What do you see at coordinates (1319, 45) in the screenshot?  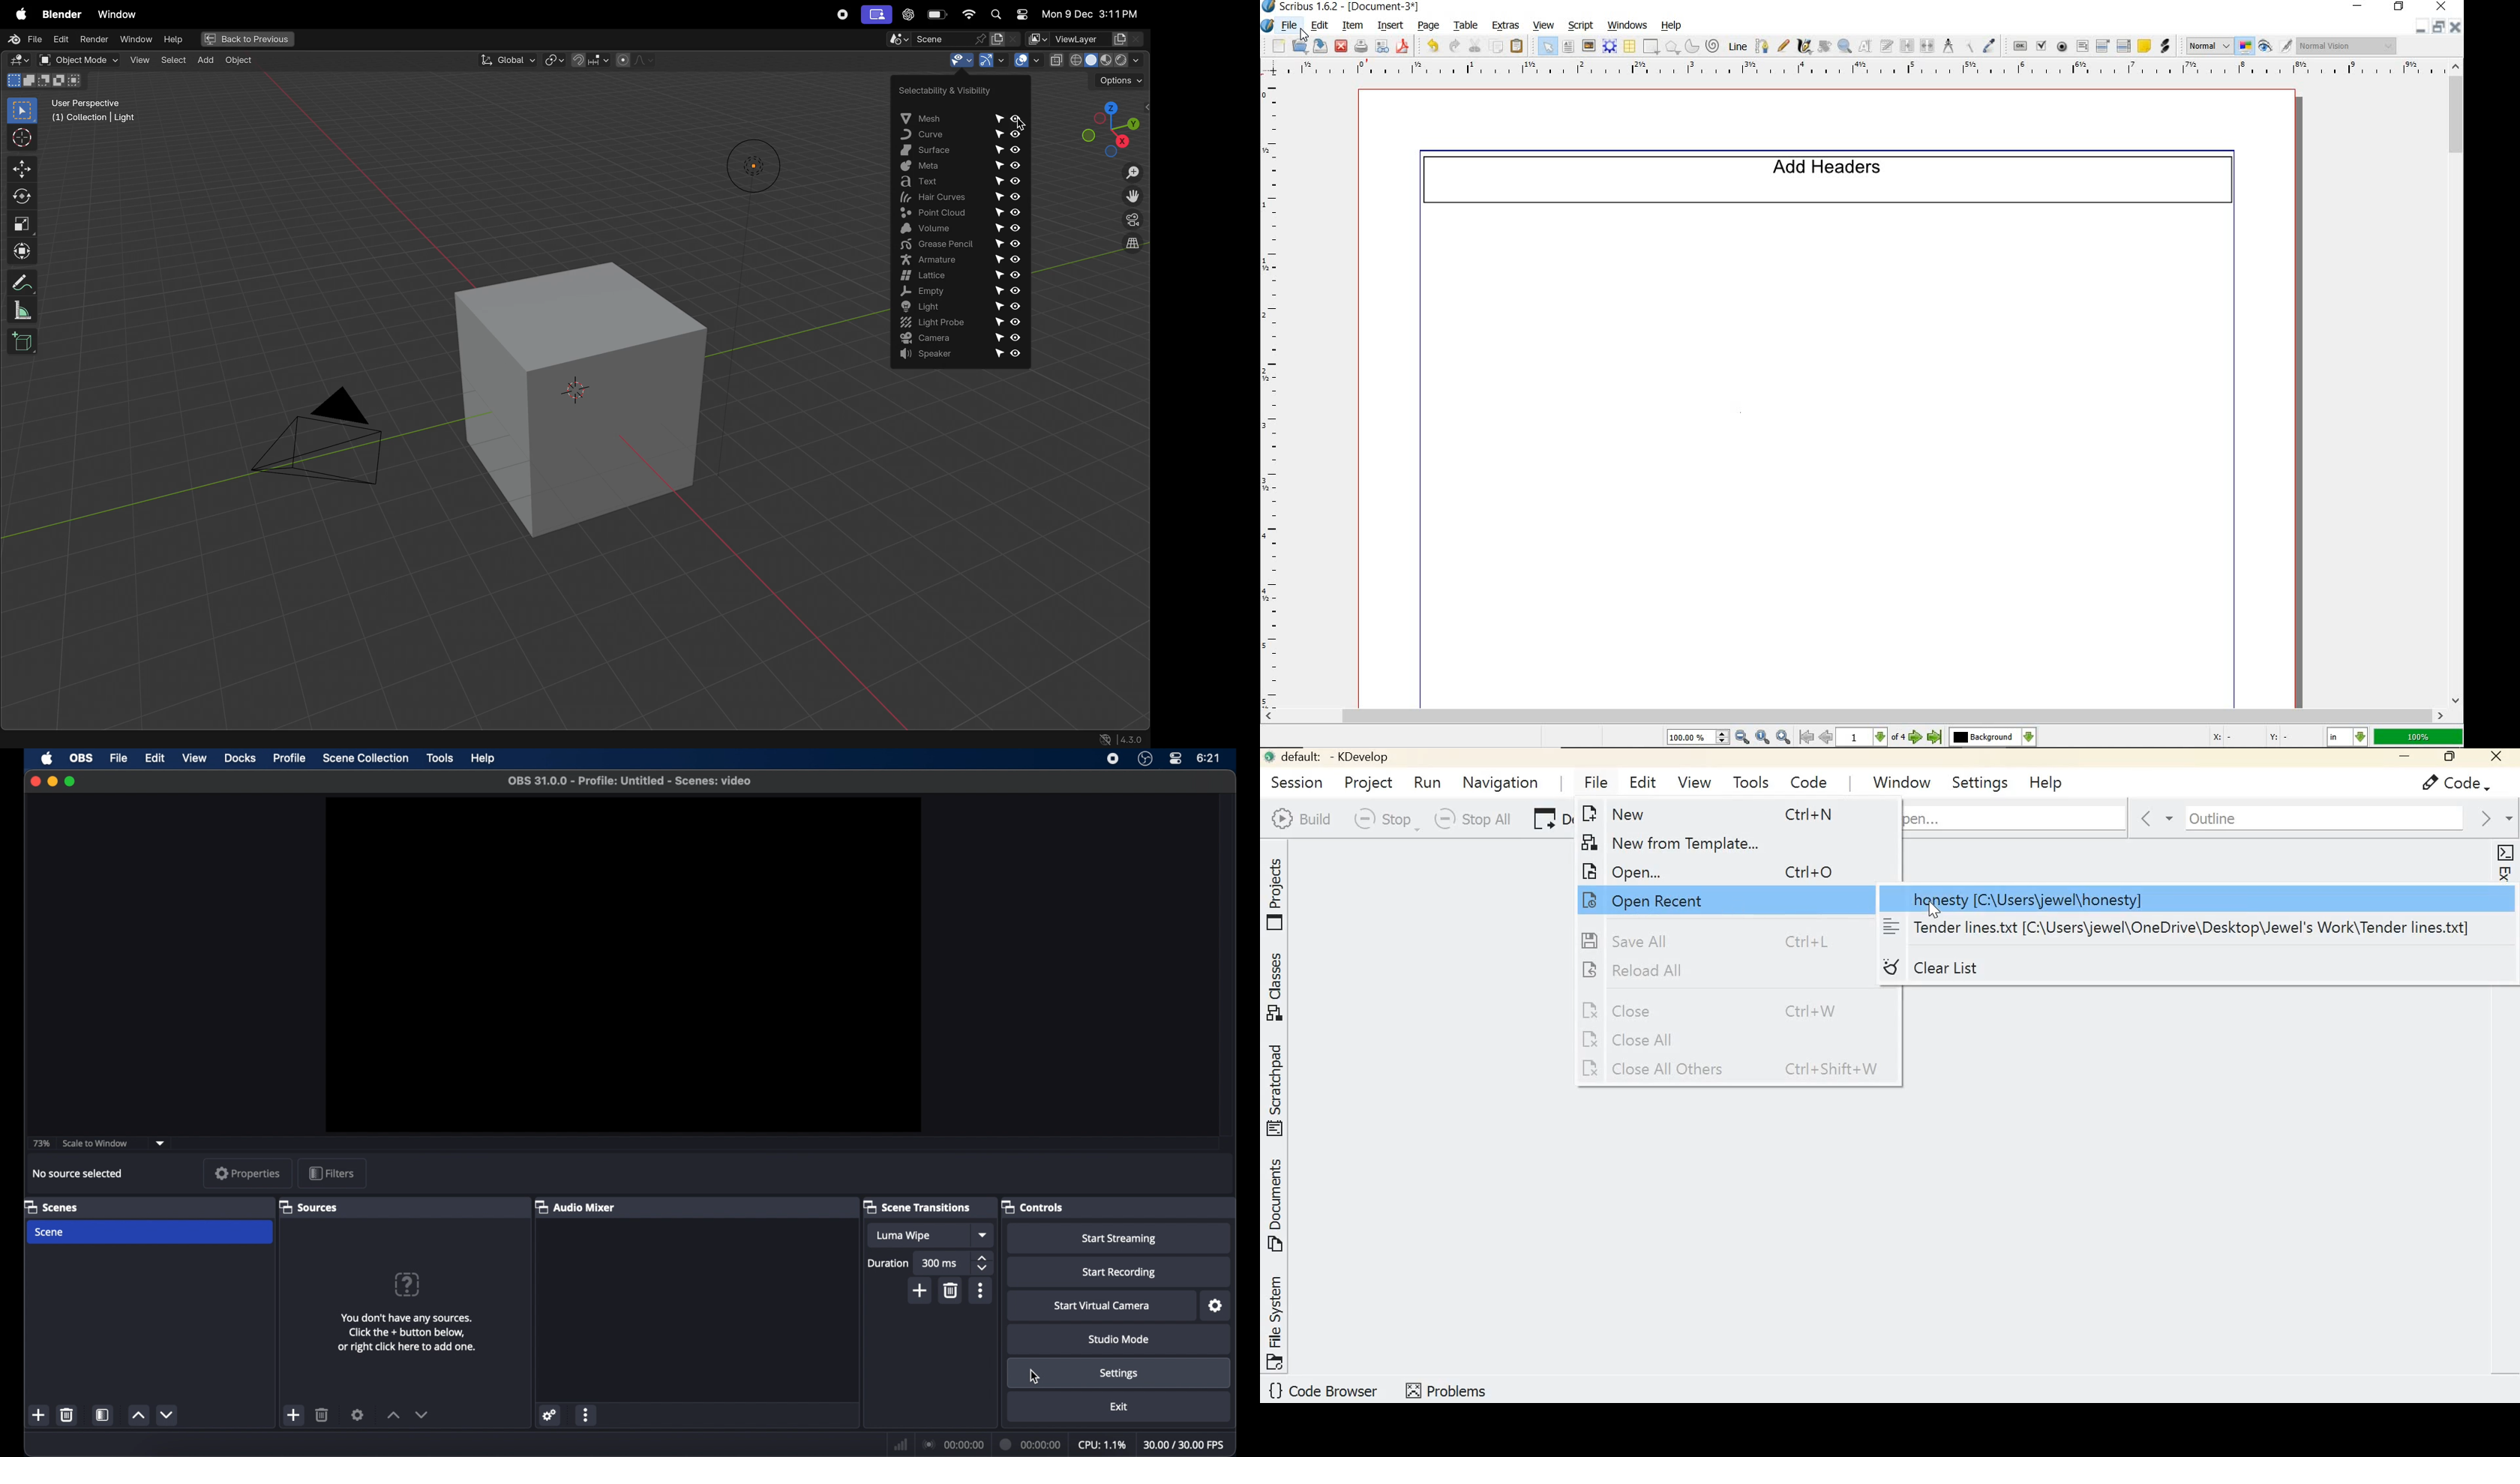 I see `save` at bounding box center [1319, 45].